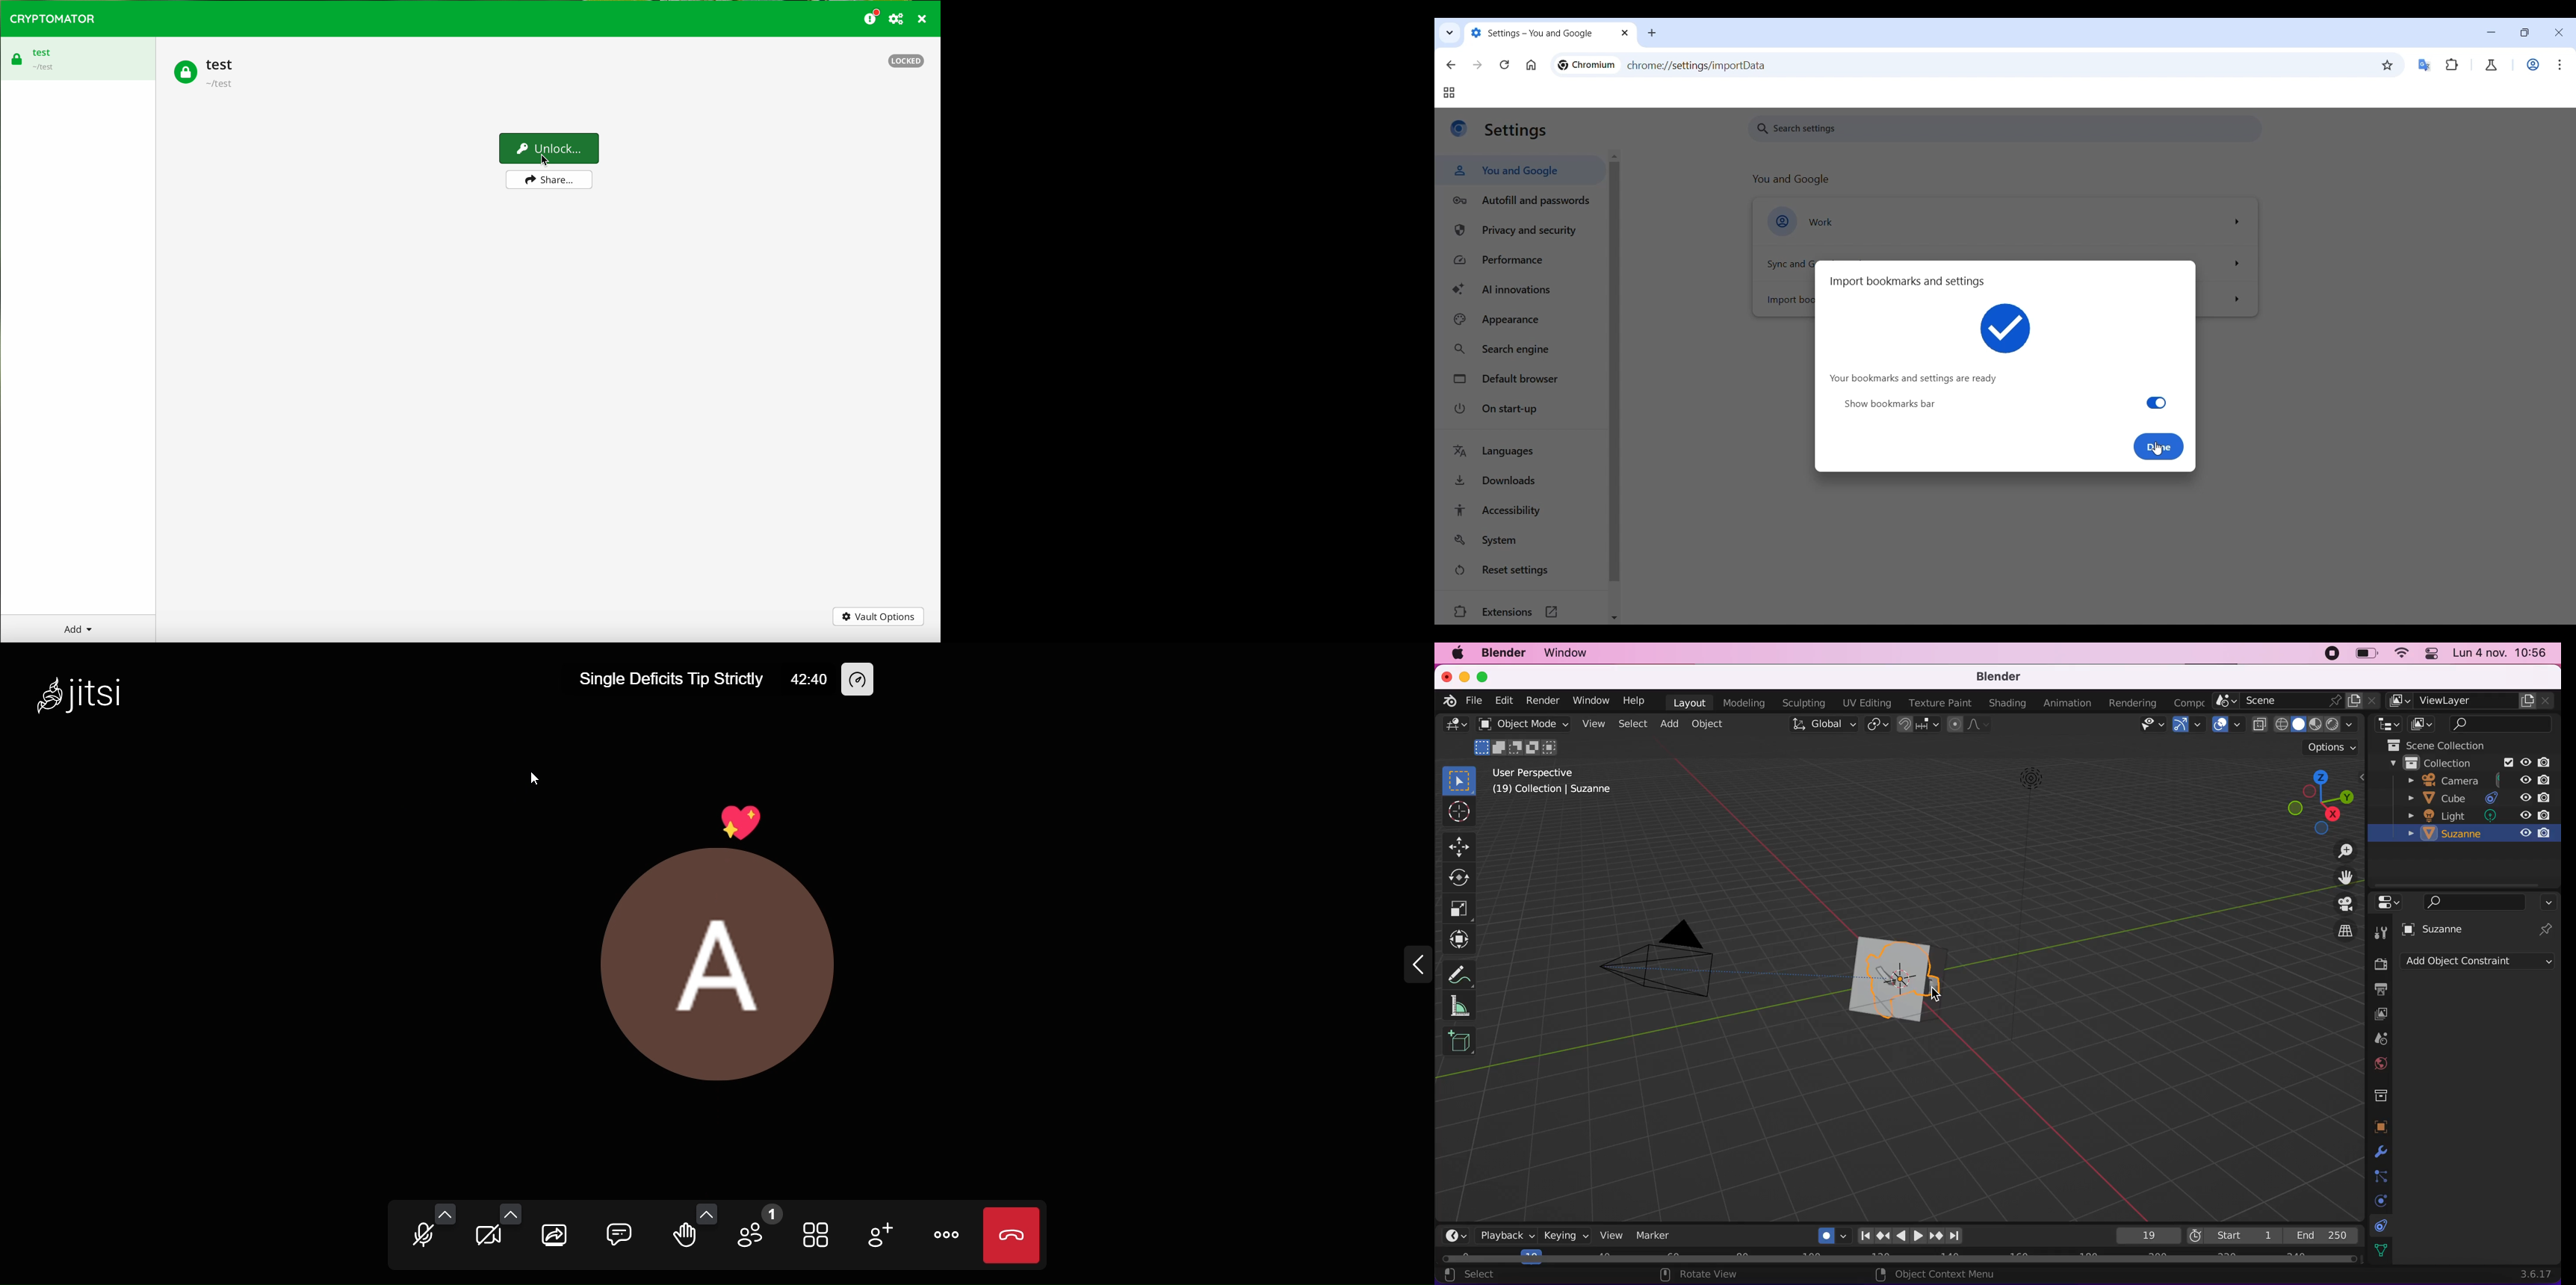  What do you see at coordinates (2006, 128) in the screenshot?
I see `Search settings` at bounding box center [2006, 128].